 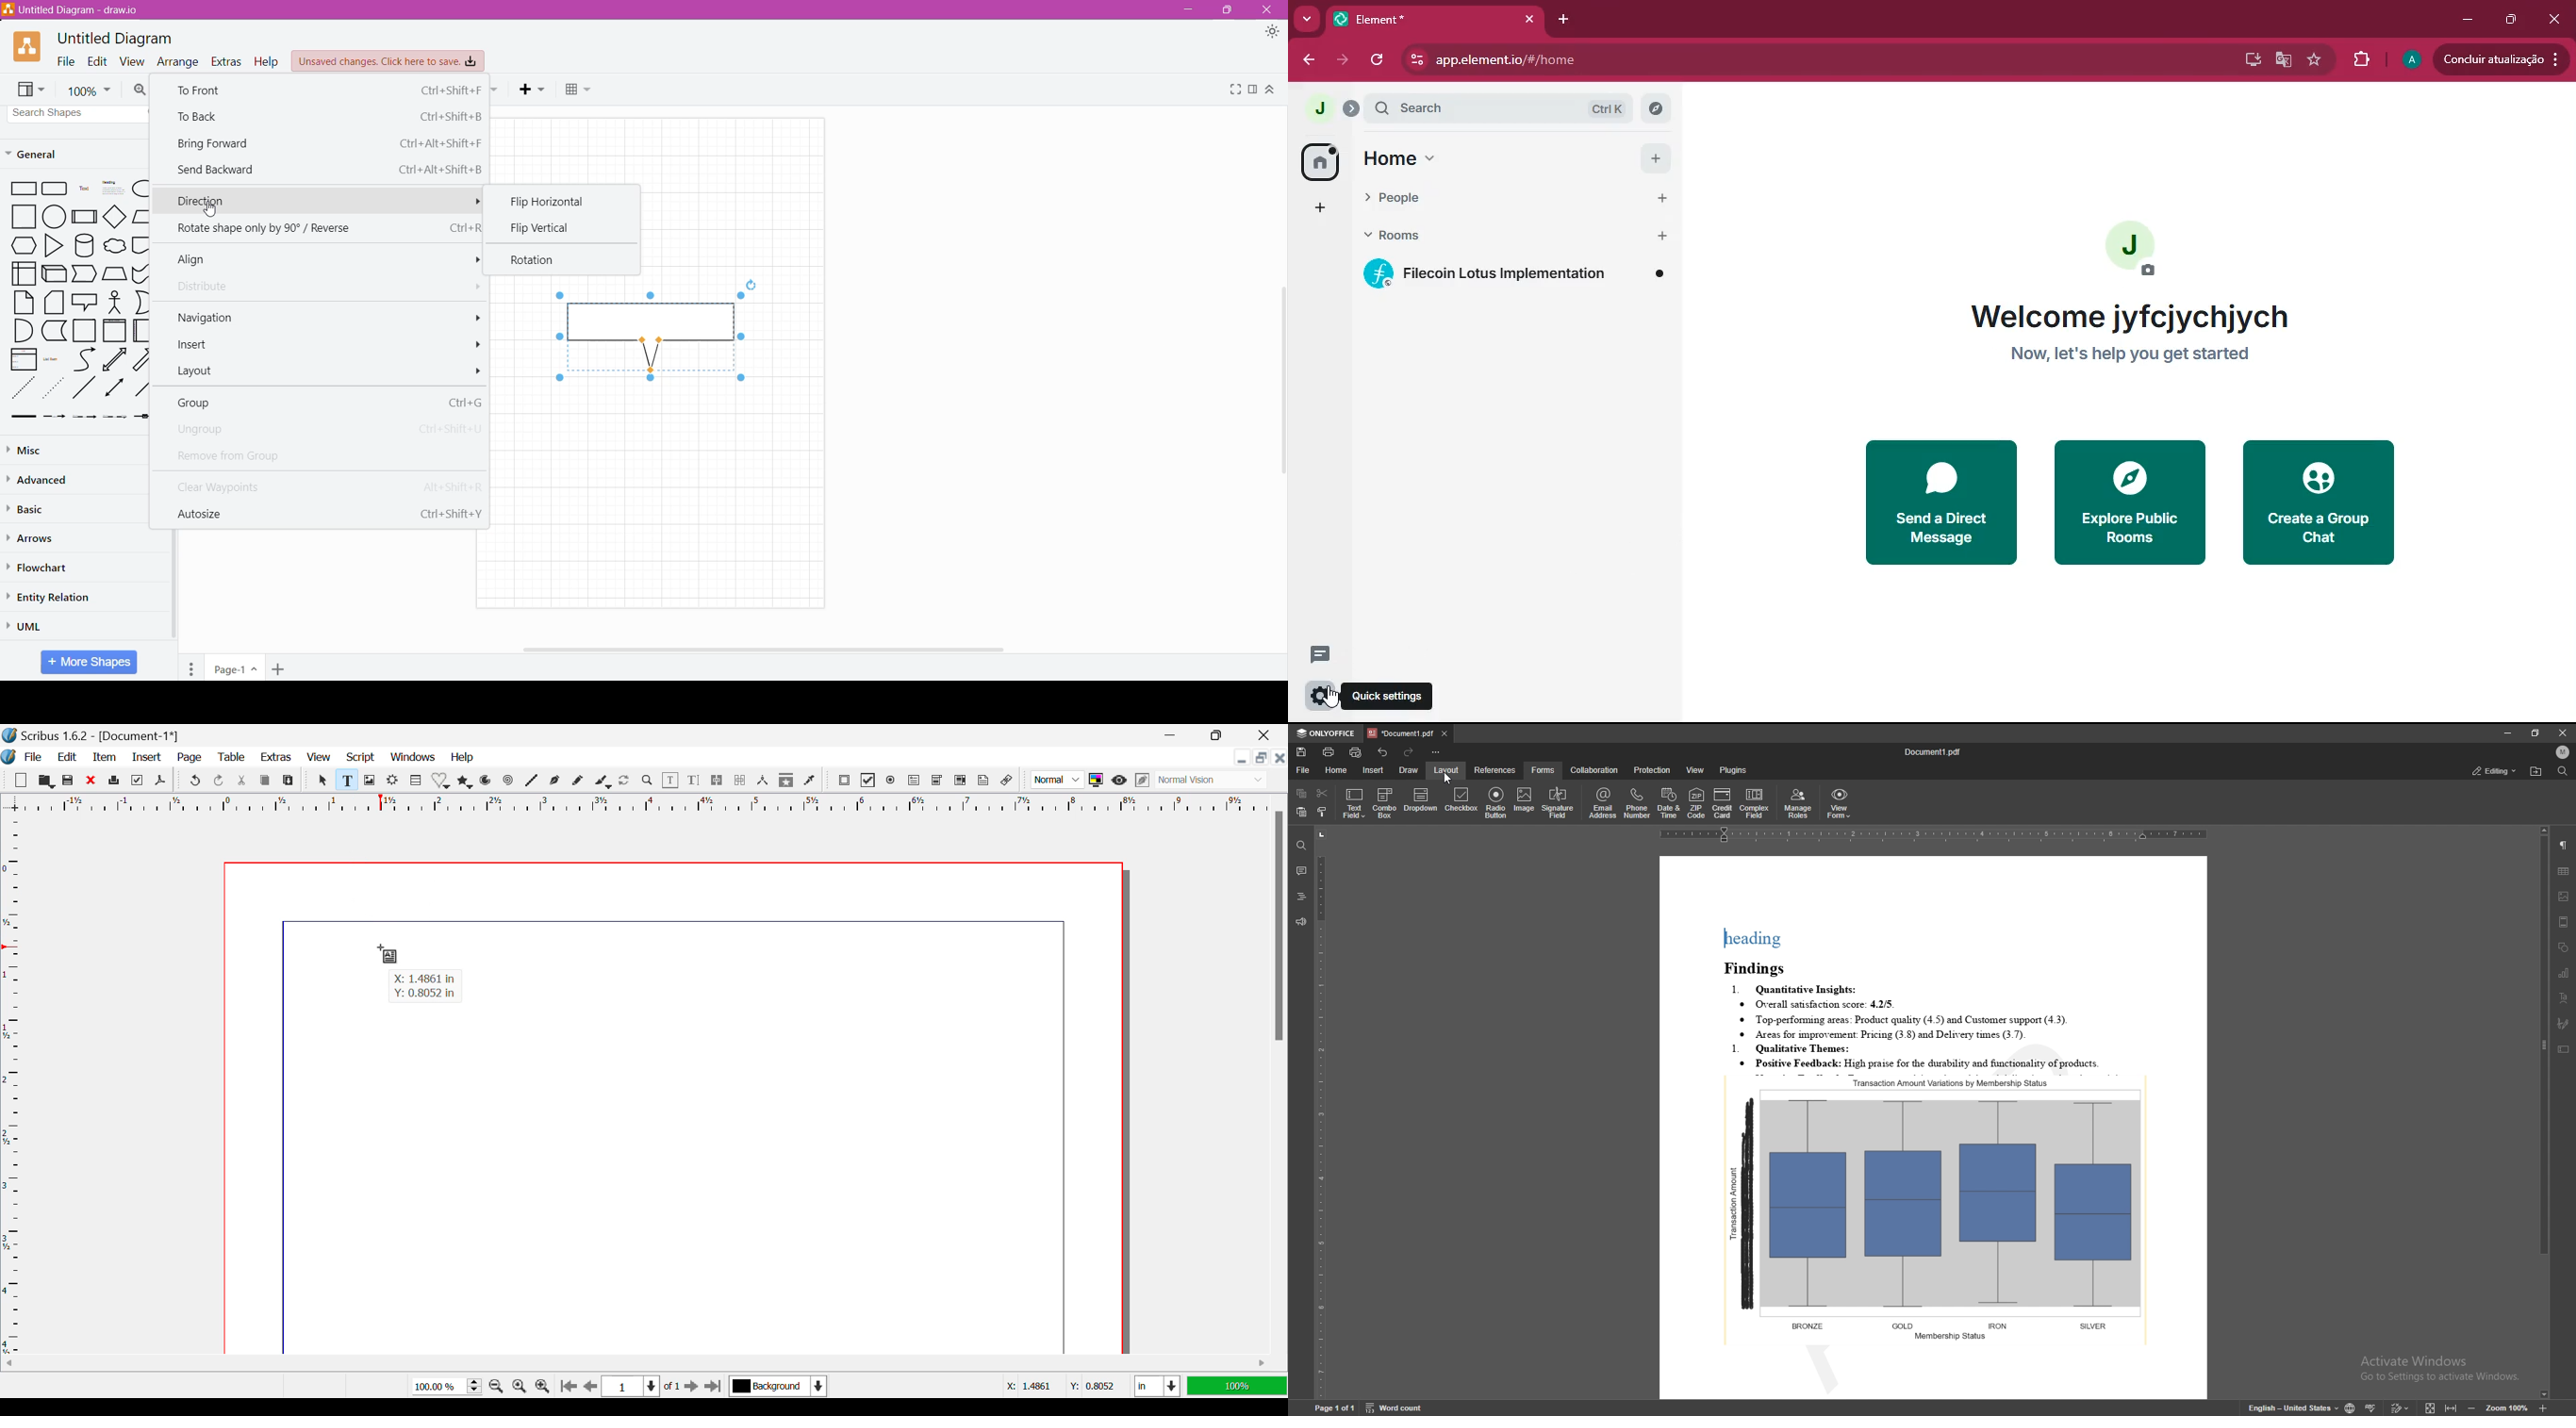 What do you see at coordinates (89, 663) in the screenshot?
I see `More Shapes` at bounding box center [89, 663].